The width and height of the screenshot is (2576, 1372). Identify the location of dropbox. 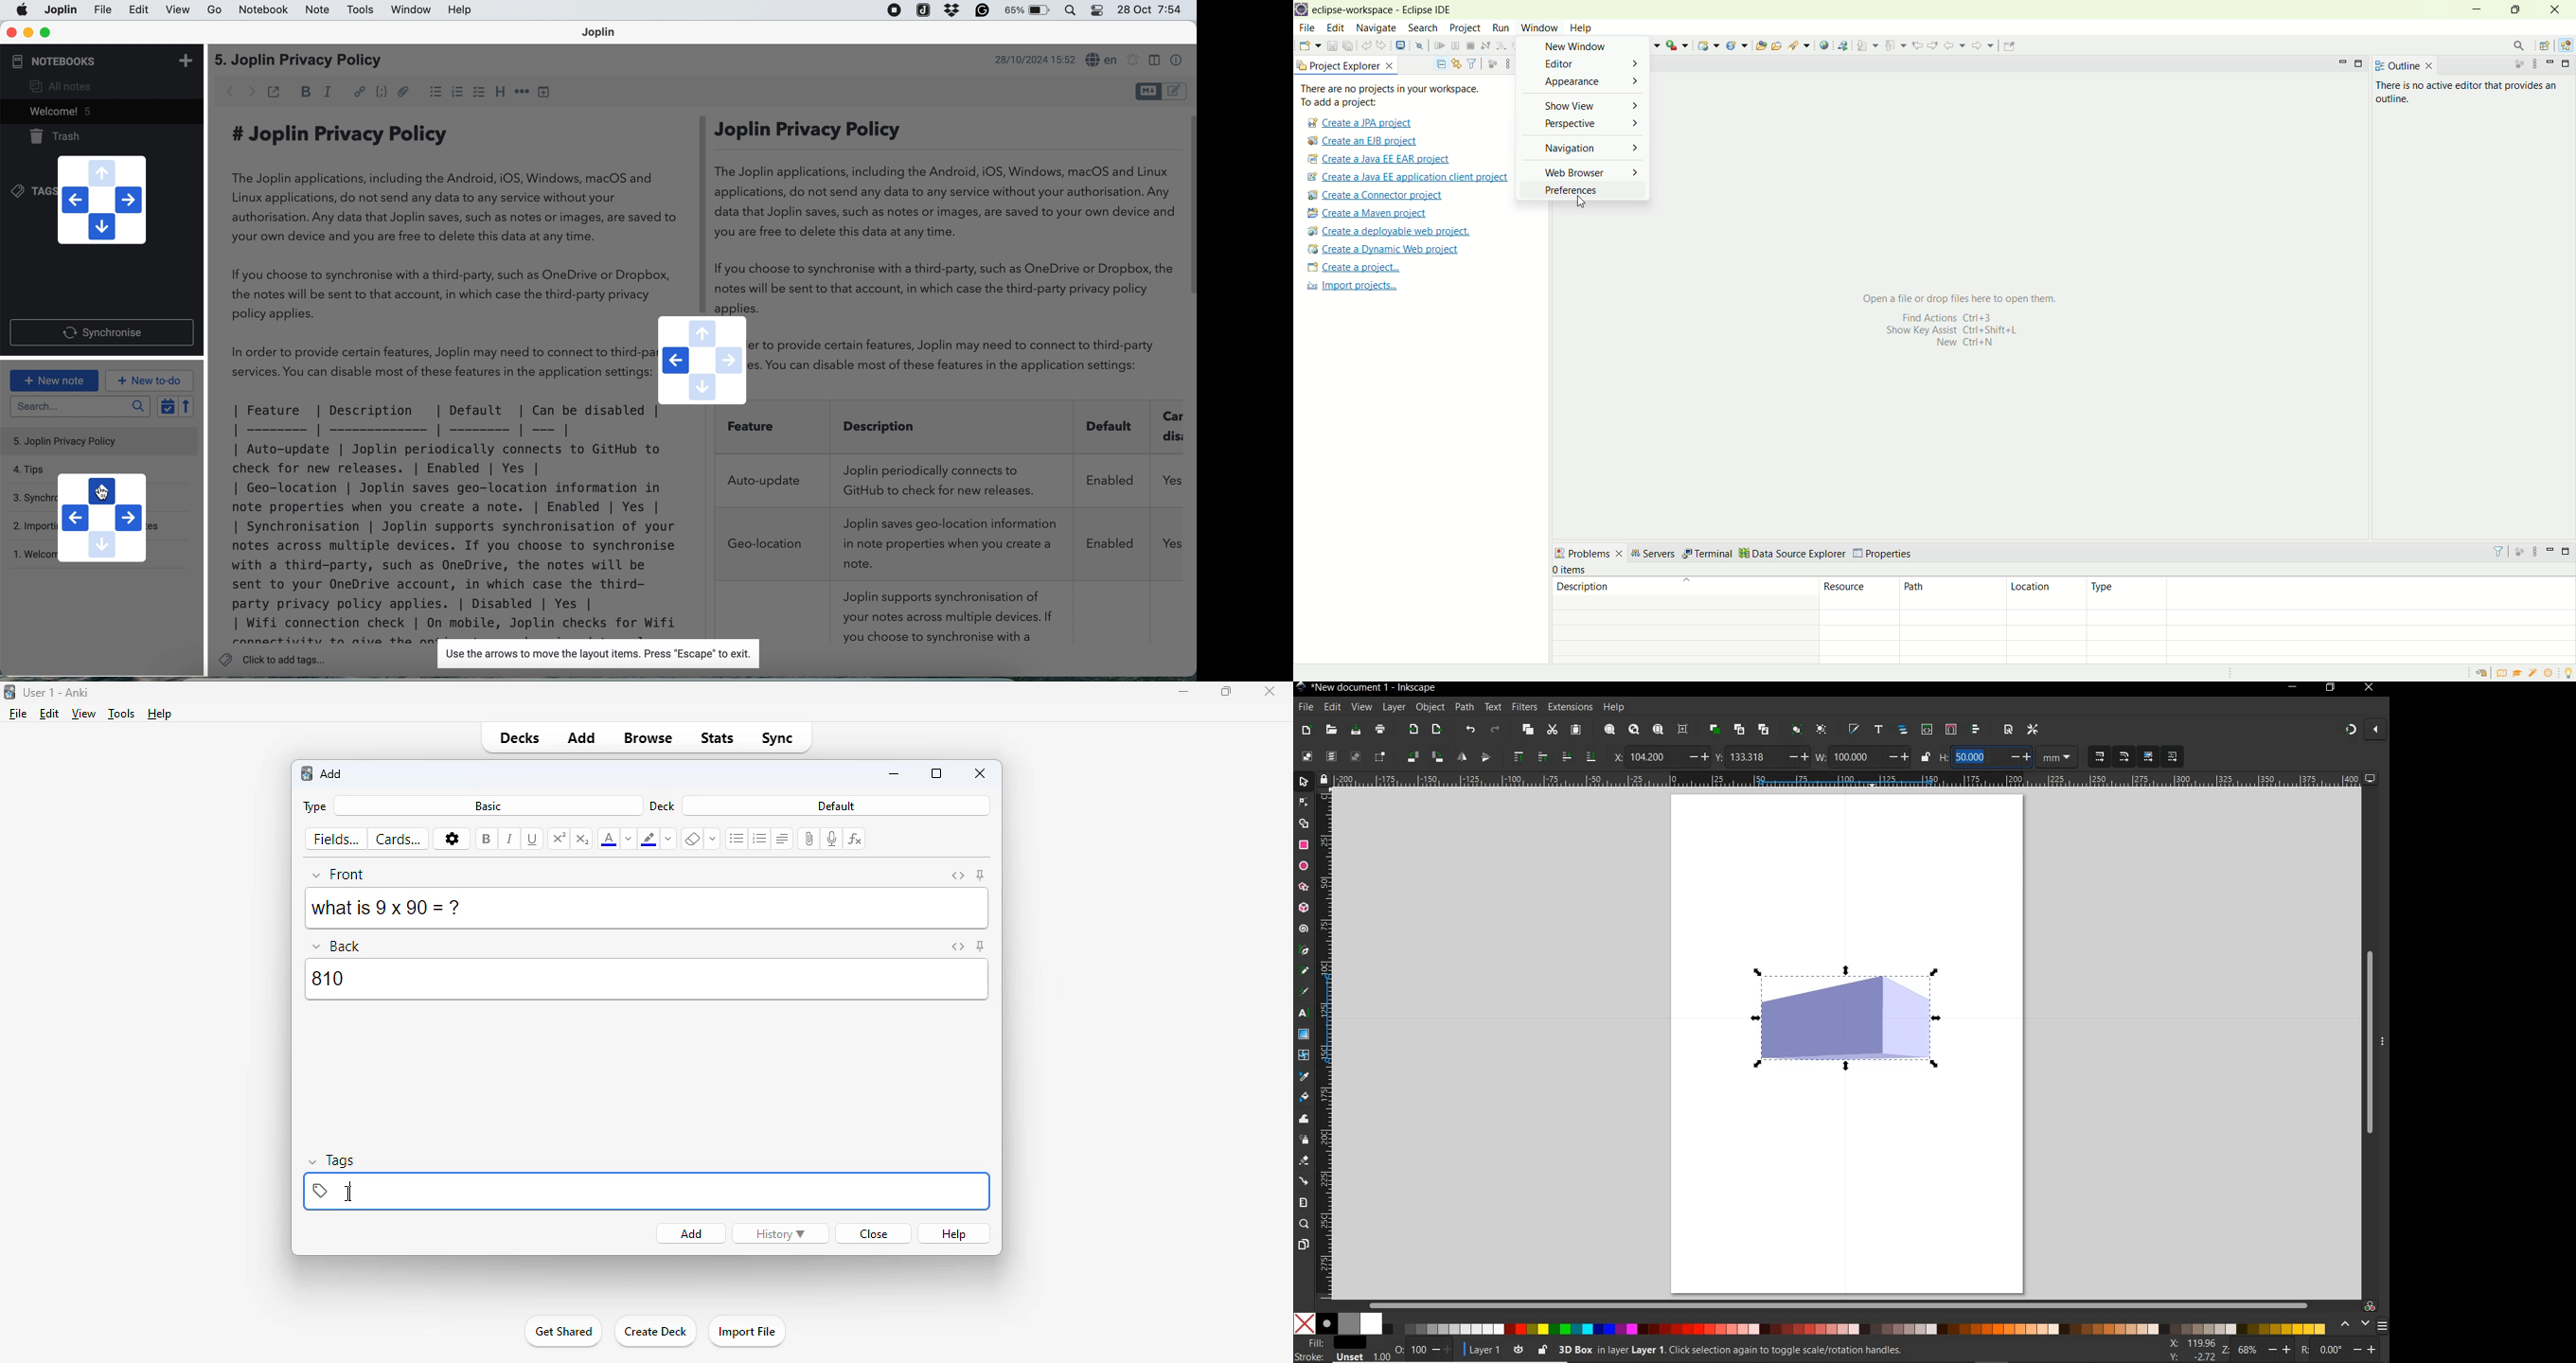
(950, 10).